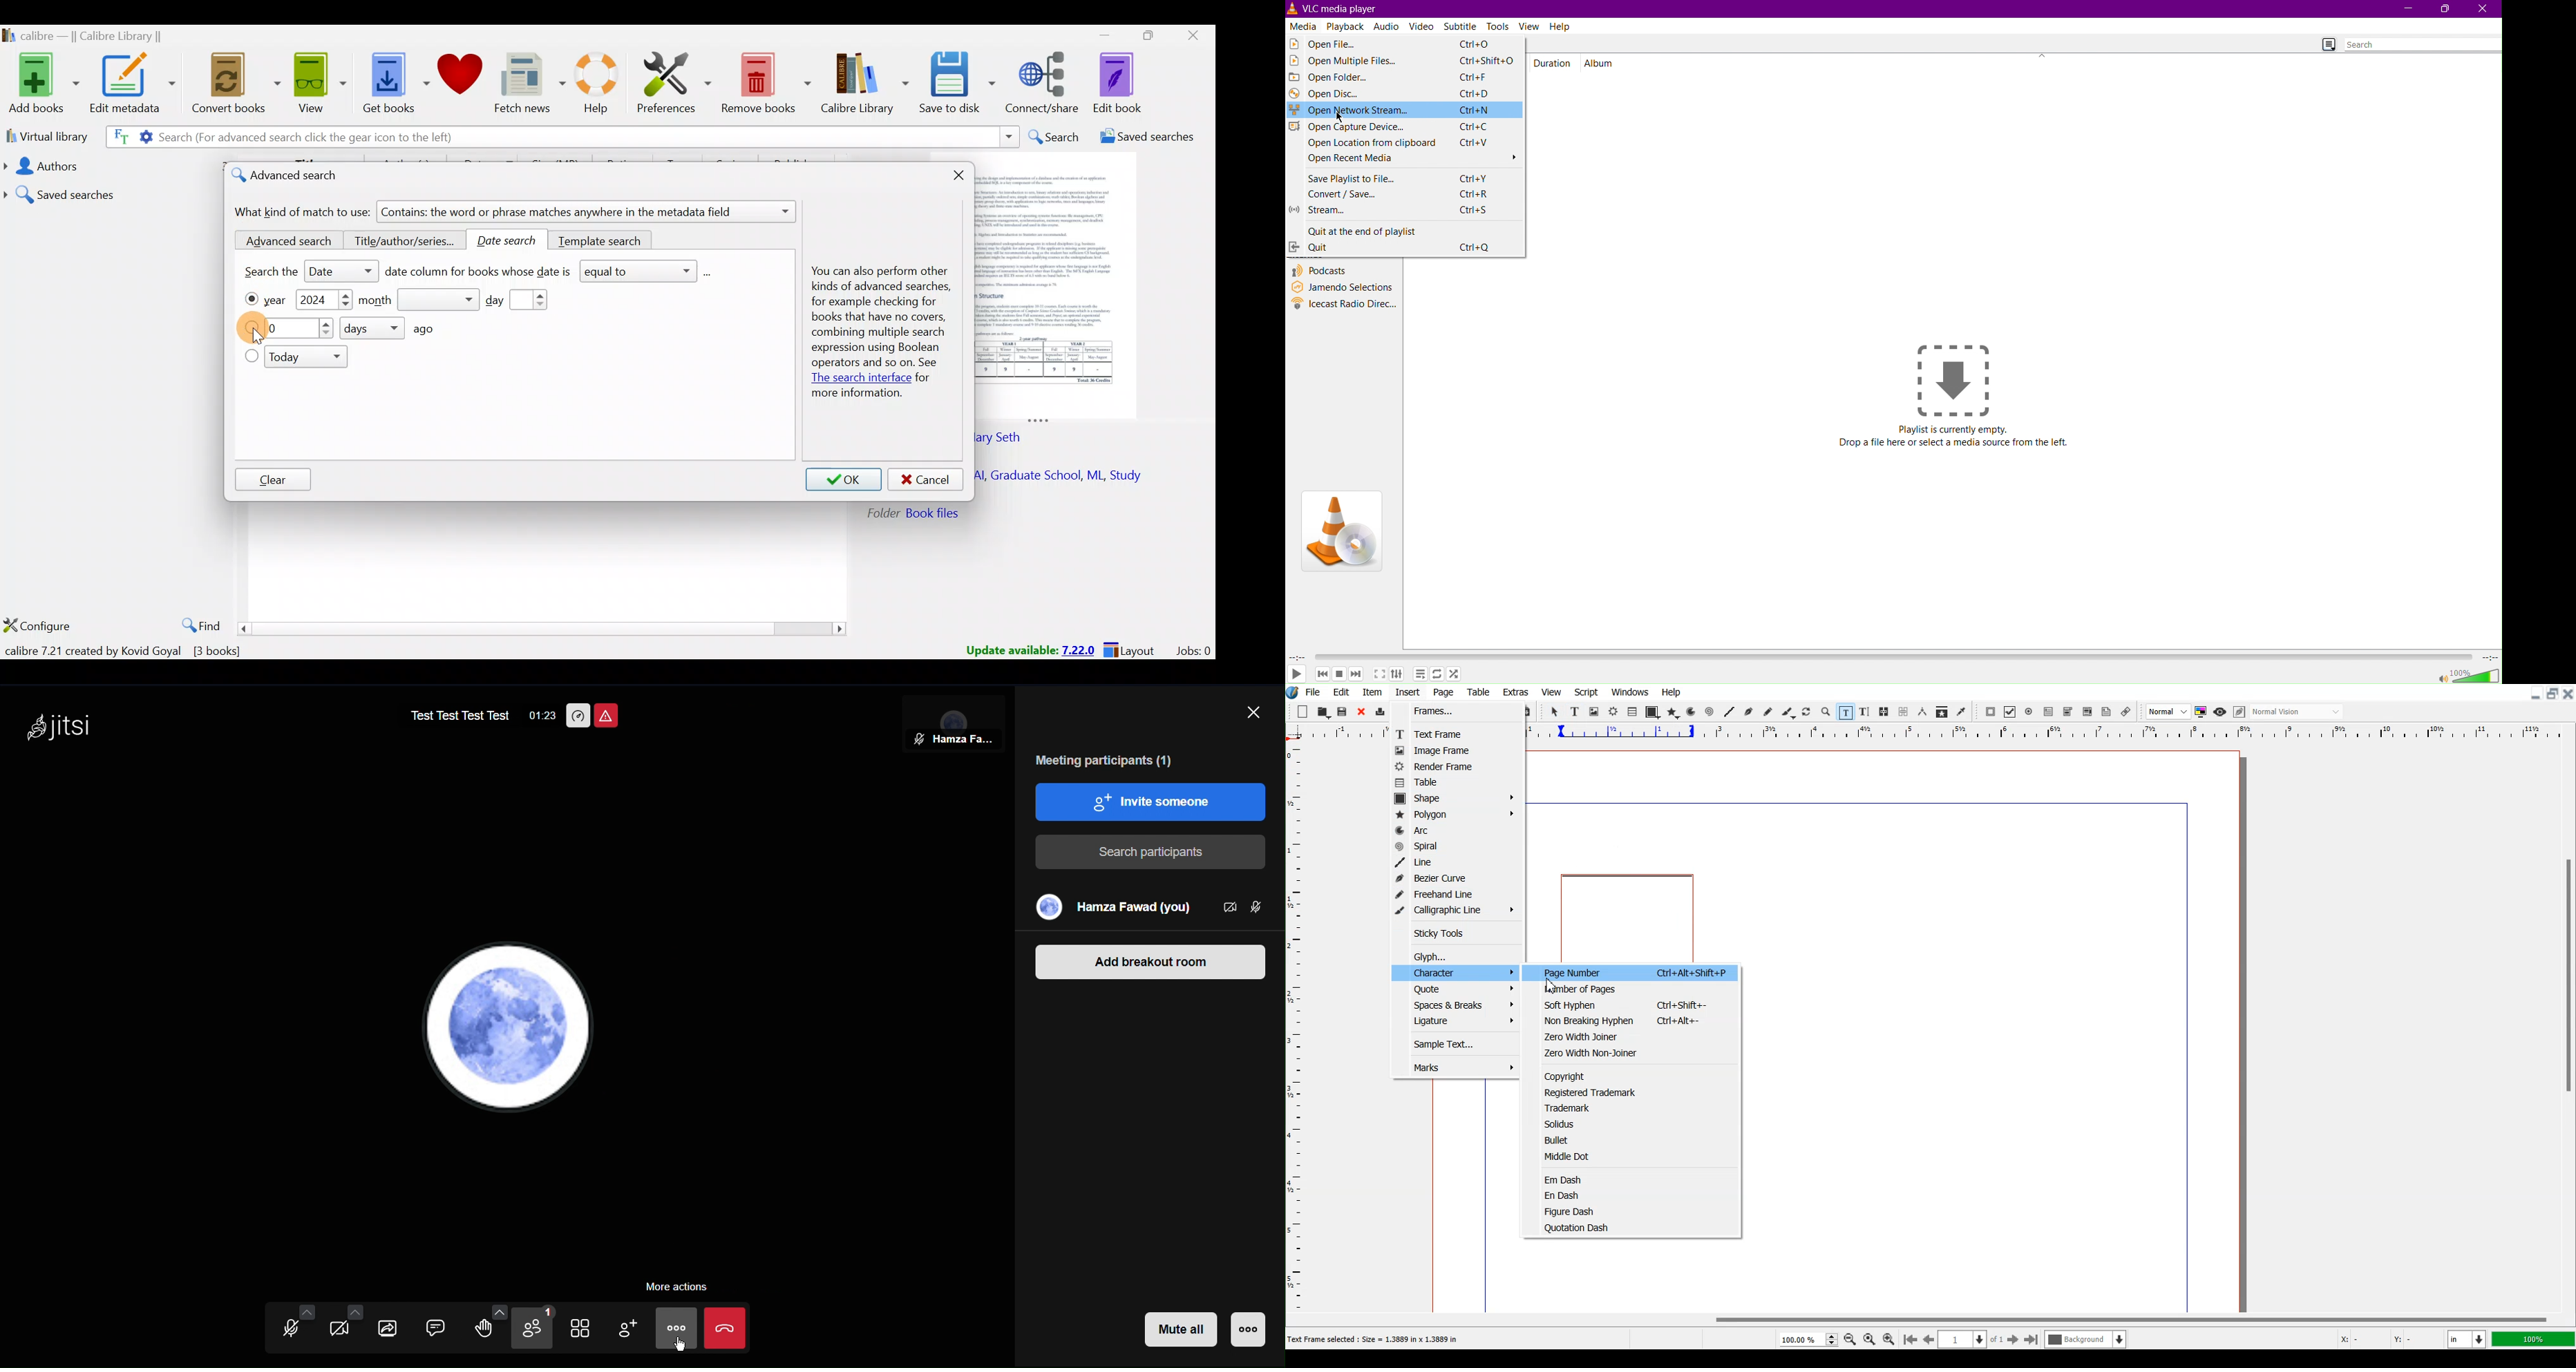 Image resolution: width=2576 pixels, height=1372 pixels. I want to click on PDF Check Box, so click(2010, 712).